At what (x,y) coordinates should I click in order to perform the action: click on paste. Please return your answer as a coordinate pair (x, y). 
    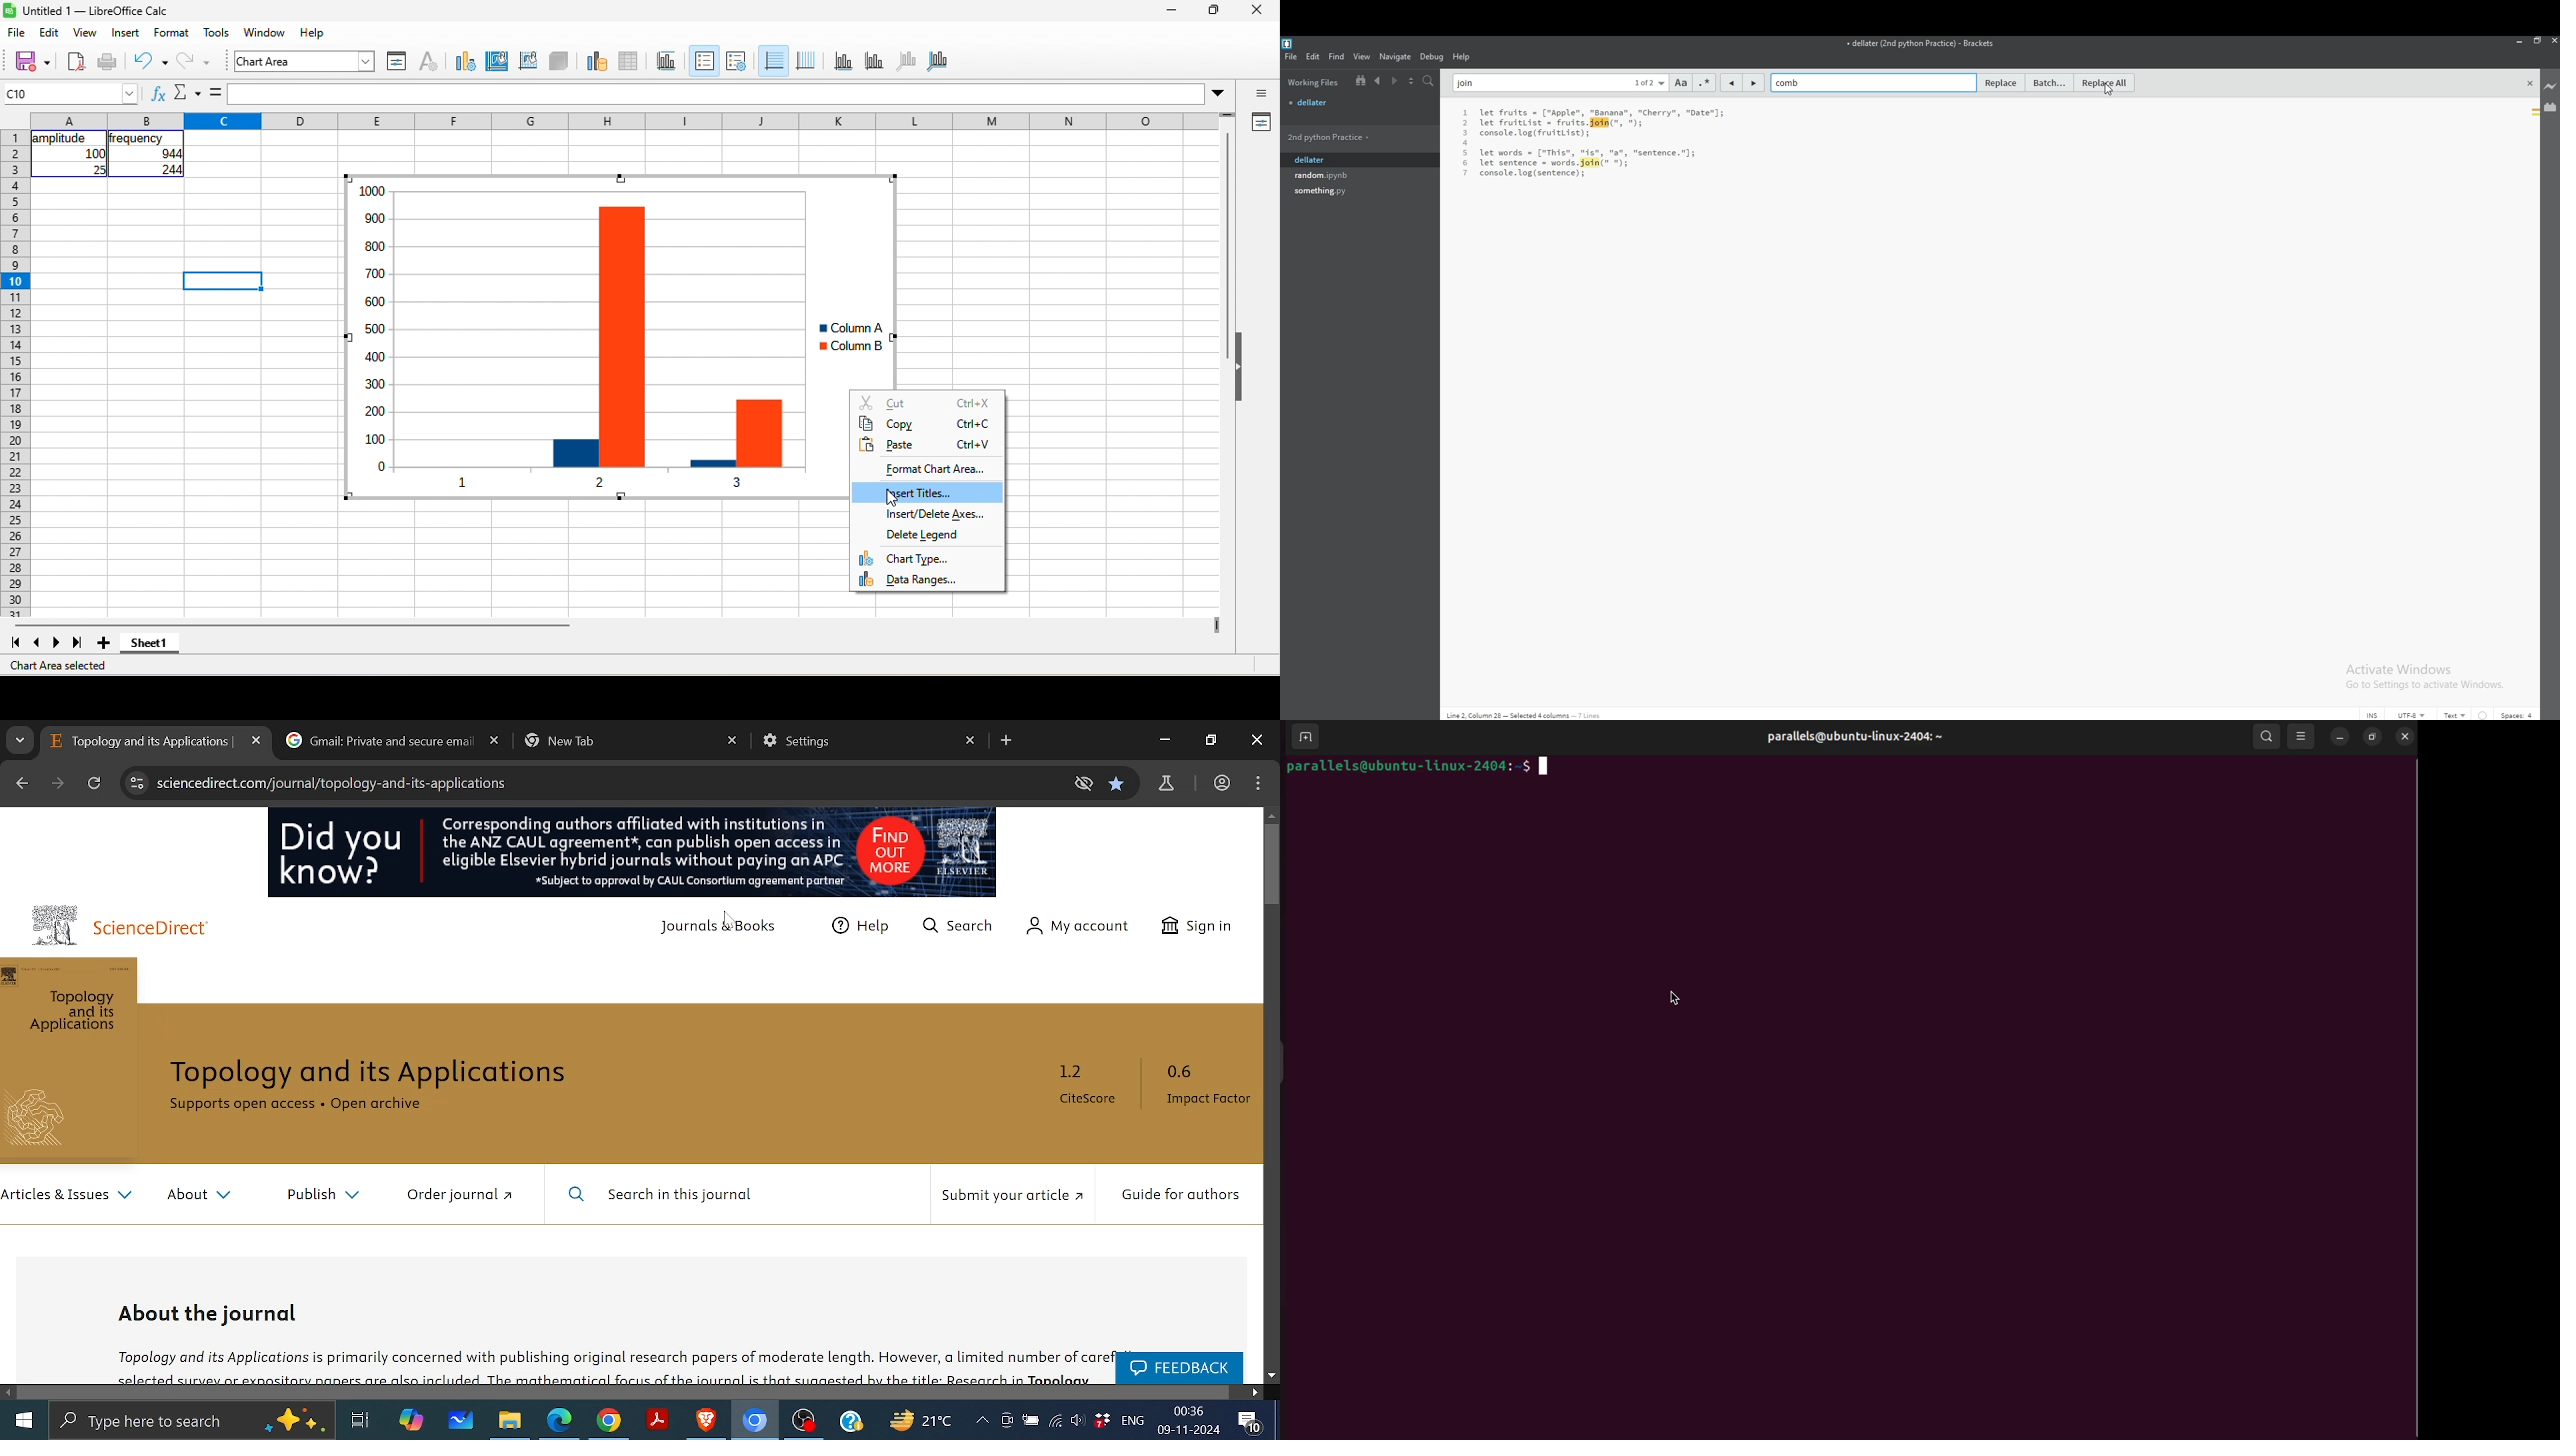
    Looking at the image, I should click on (928, 445).